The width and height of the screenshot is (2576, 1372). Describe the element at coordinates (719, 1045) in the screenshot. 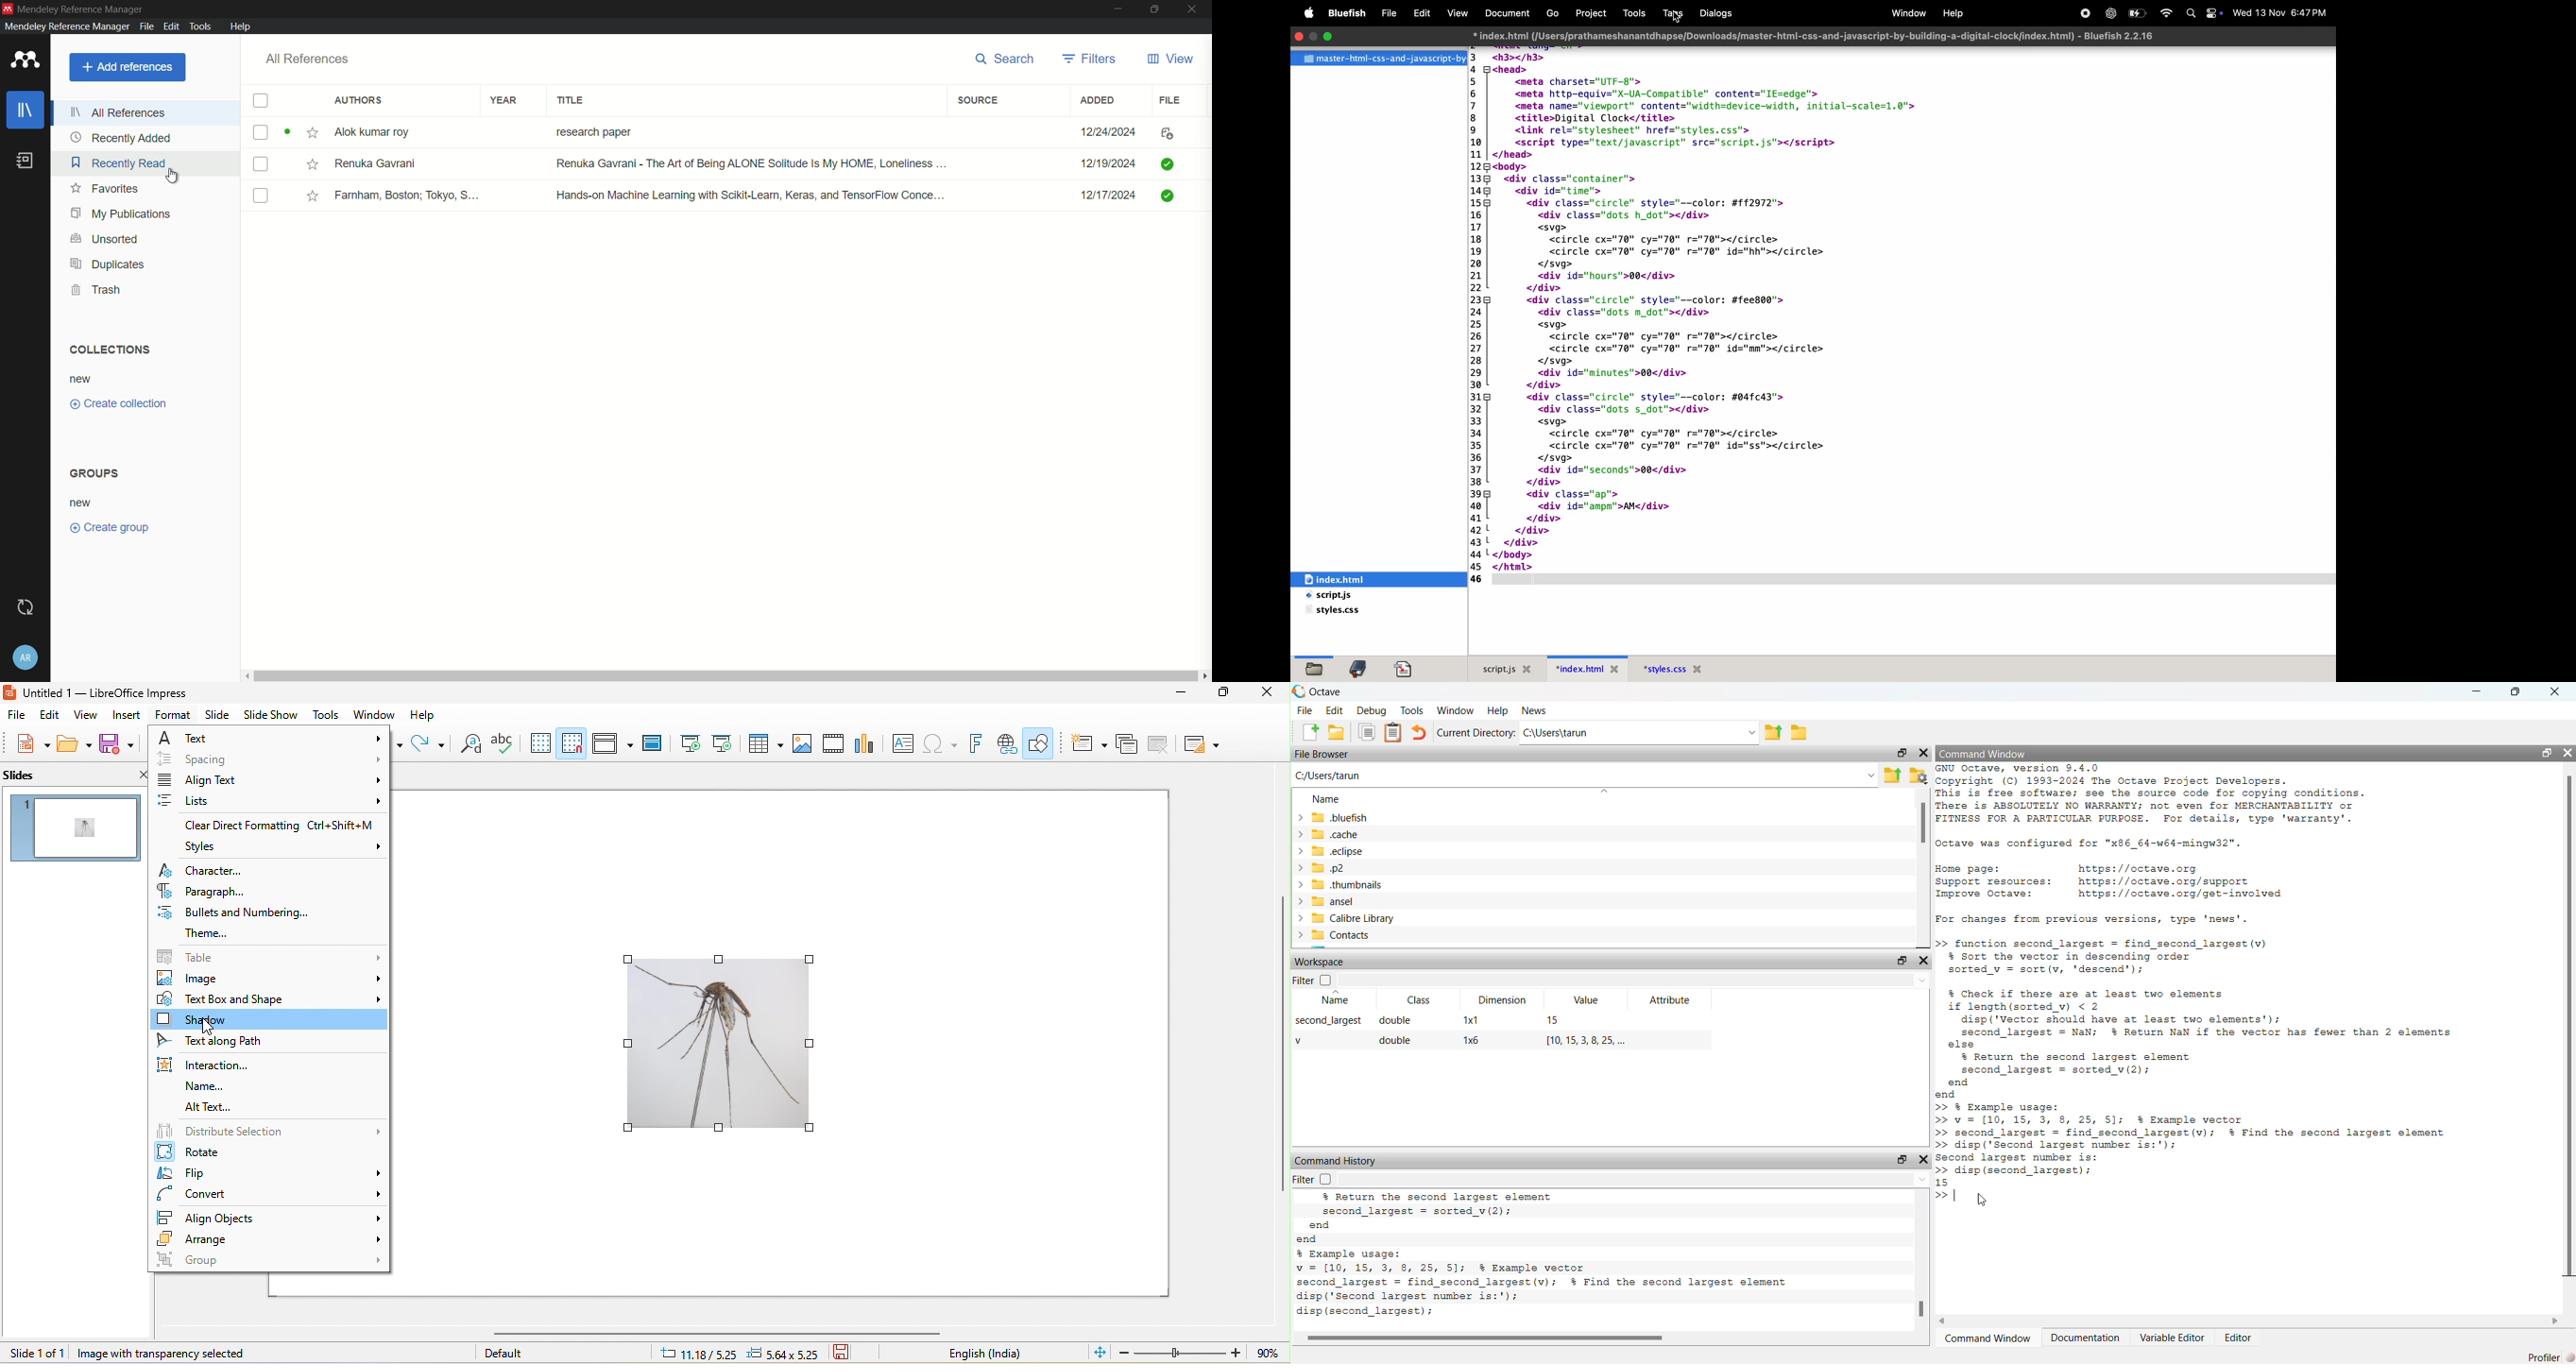

I see `image` at that location.